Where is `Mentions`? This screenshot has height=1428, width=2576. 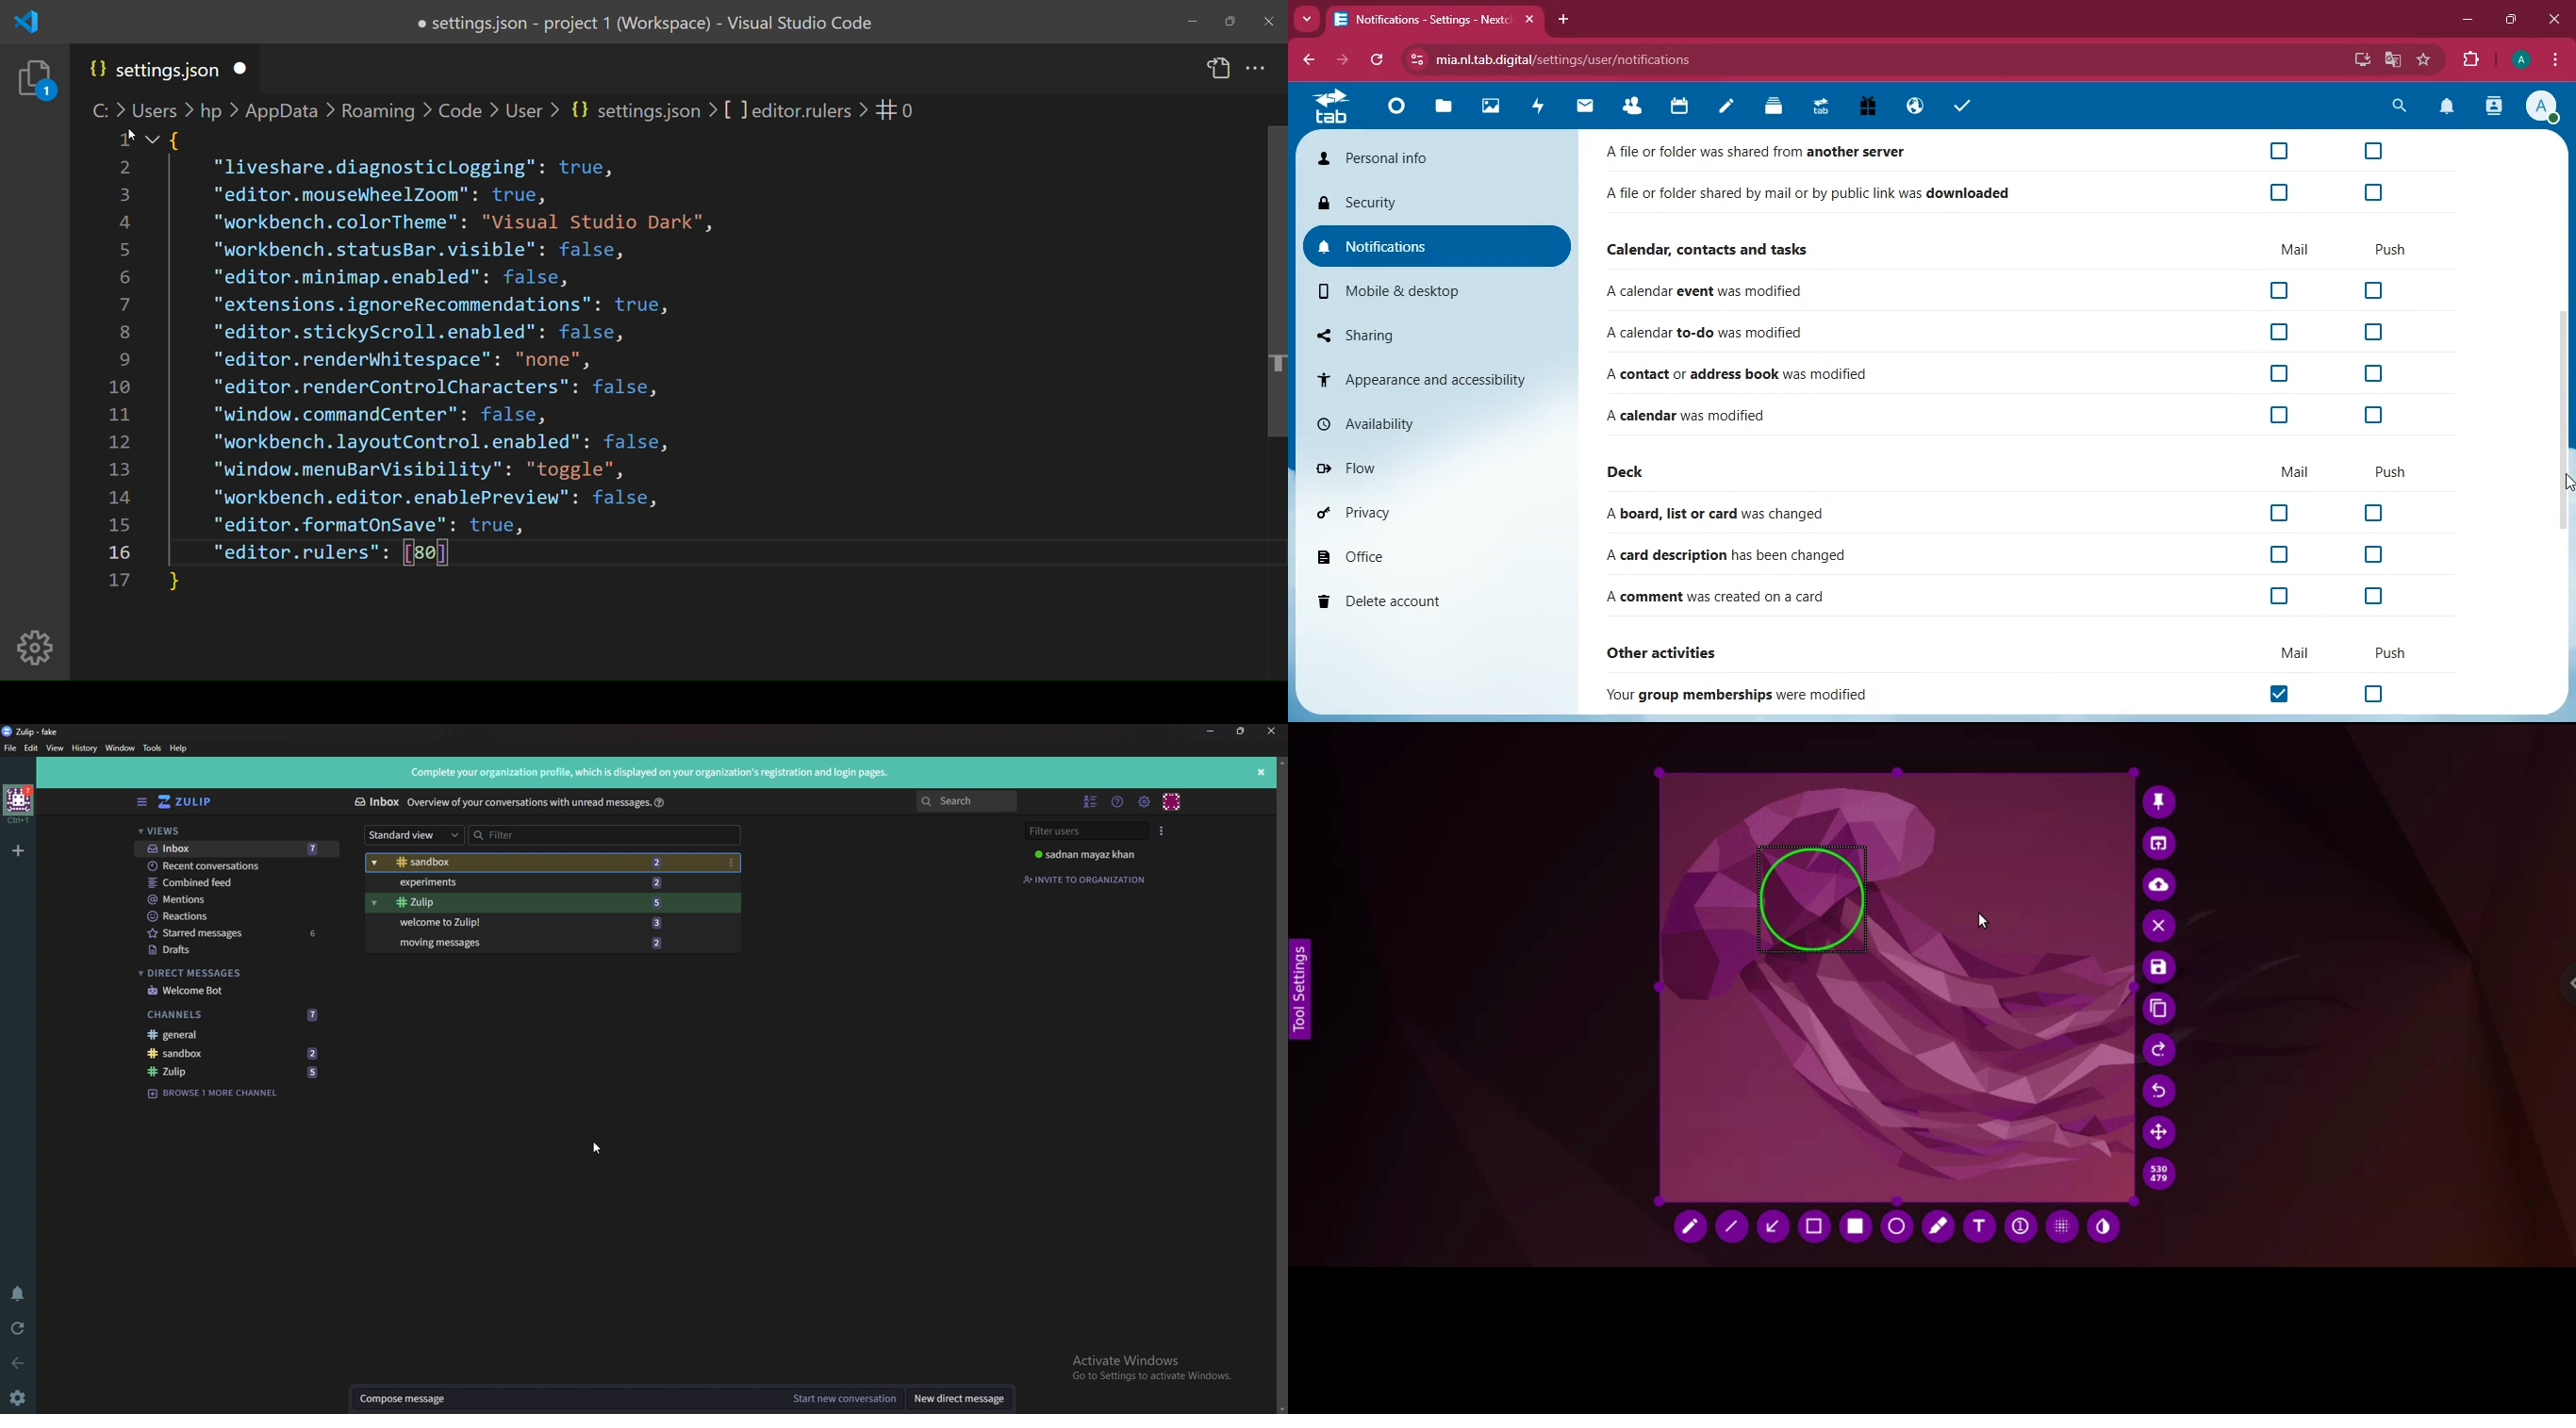
Mentions is located at coordinates (235, 900).